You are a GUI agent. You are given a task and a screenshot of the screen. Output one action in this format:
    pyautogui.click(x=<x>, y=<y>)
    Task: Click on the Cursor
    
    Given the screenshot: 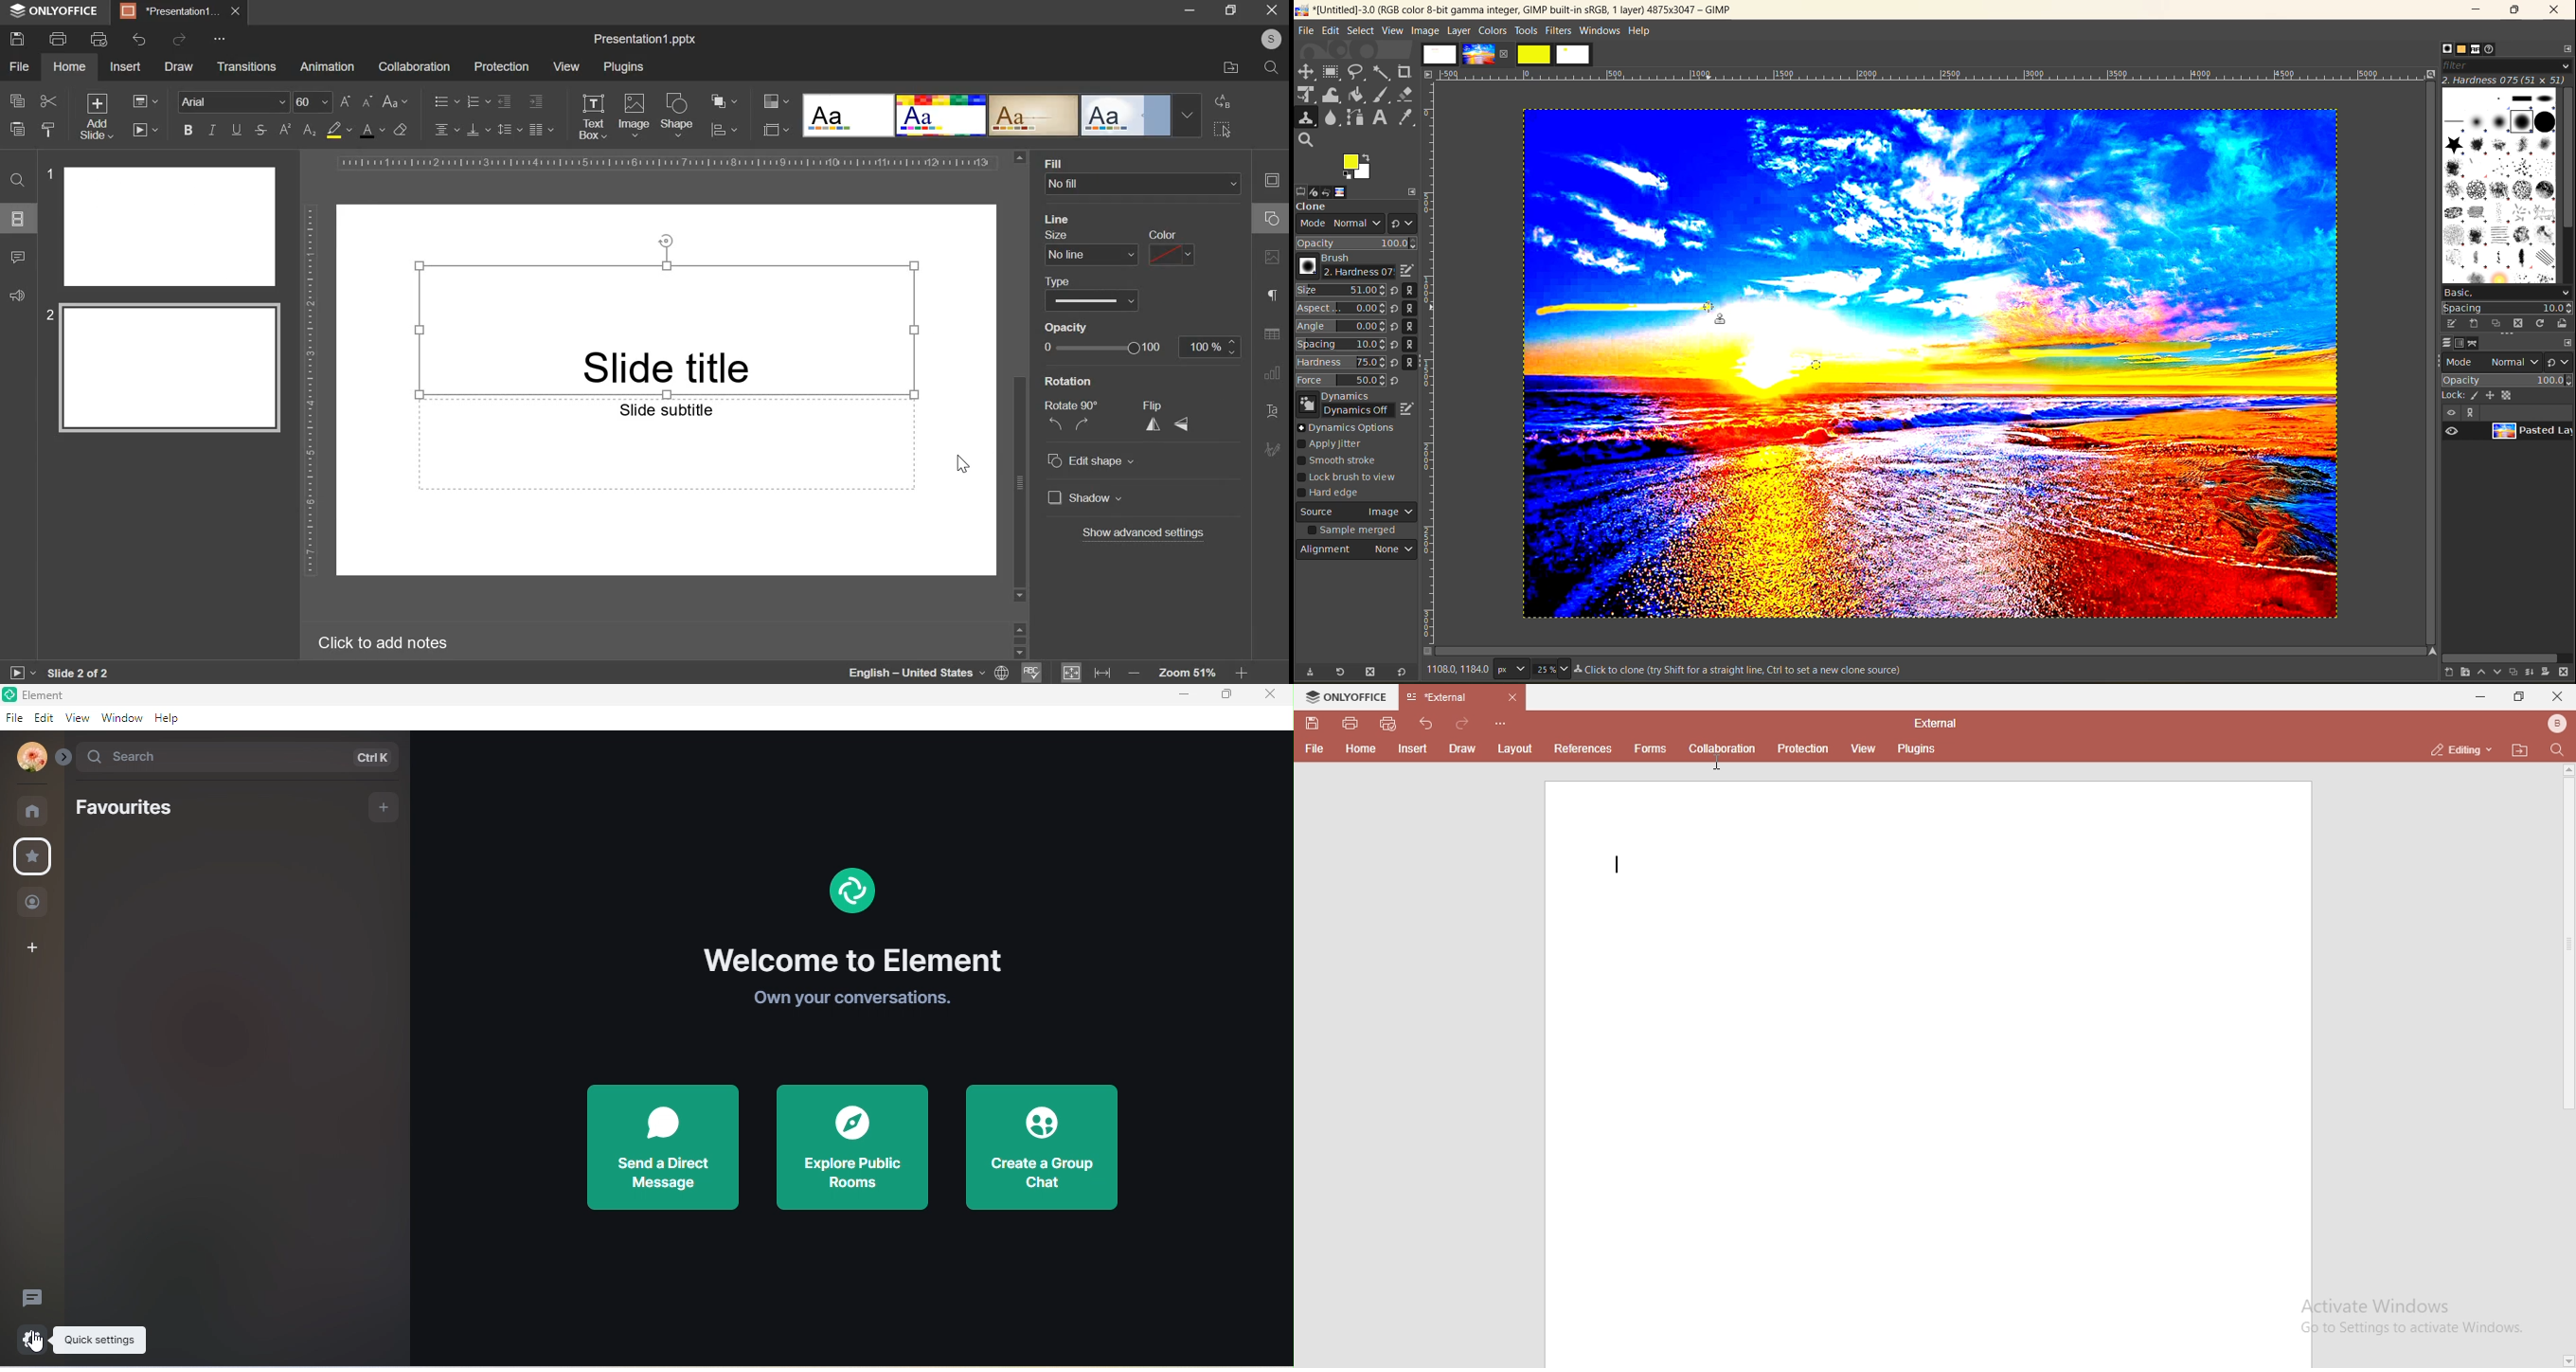 What is the action you would take?
    pyautogui.click(x=961, y=467)
    